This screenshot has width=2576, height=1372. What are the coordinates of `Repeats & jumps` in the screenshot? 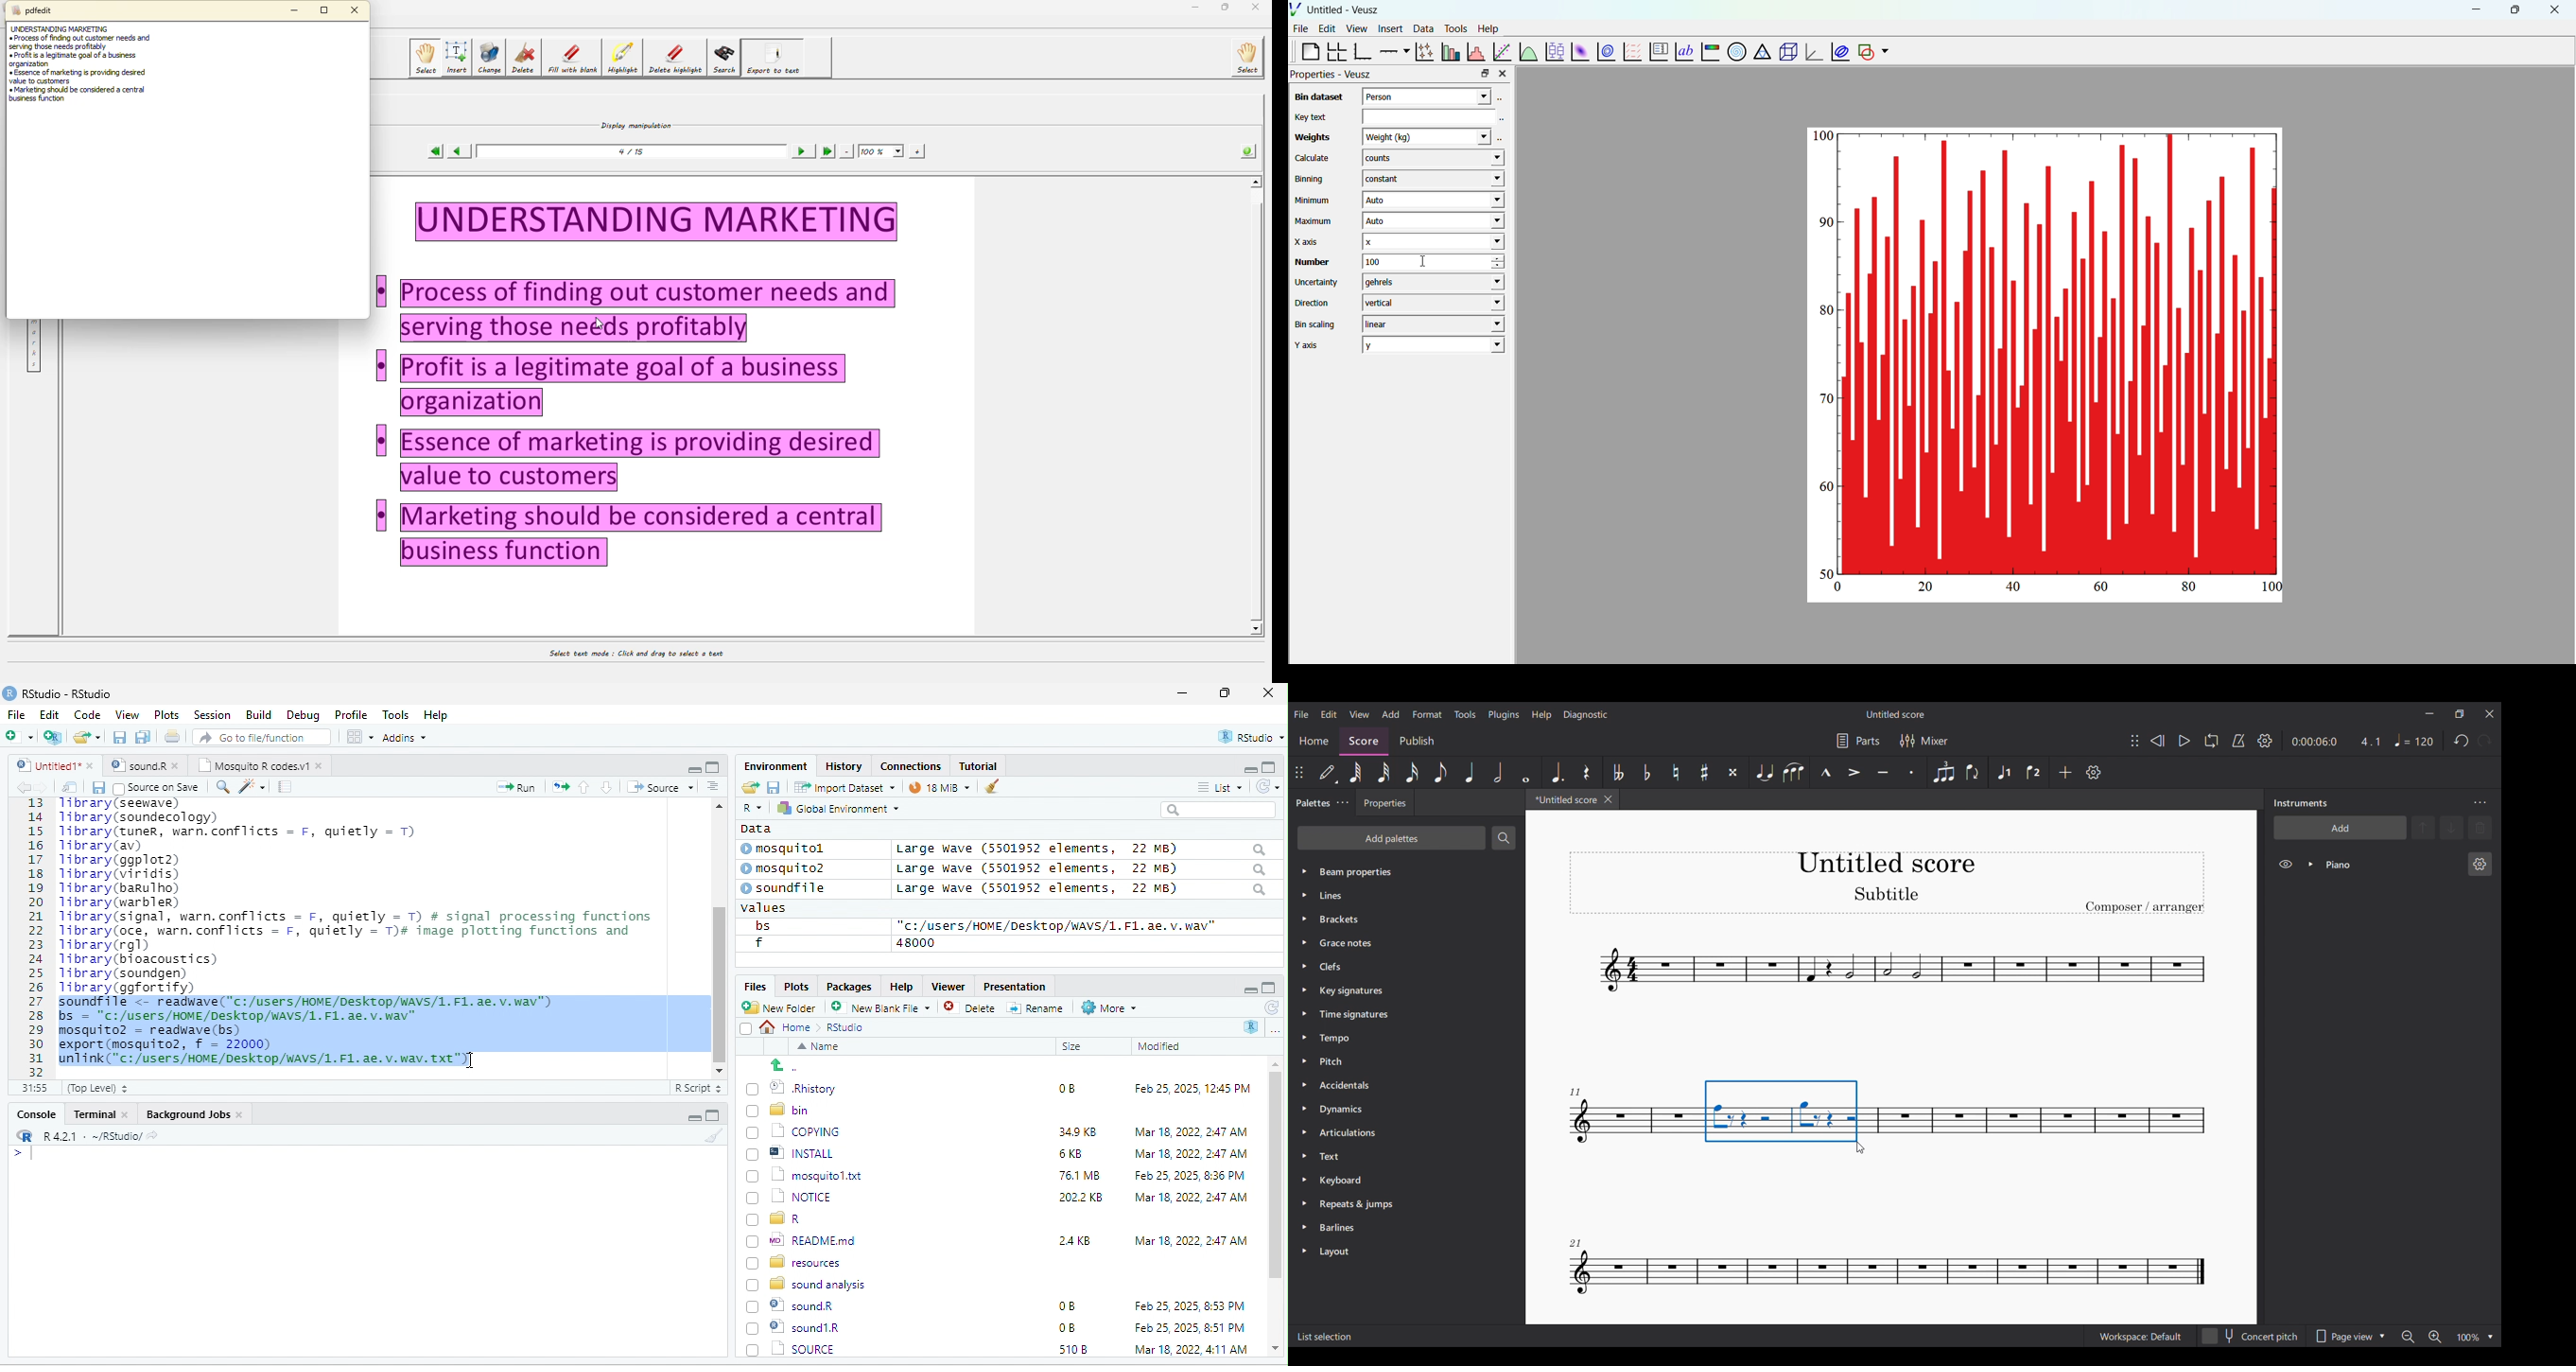 It's located at (1397, 1203).